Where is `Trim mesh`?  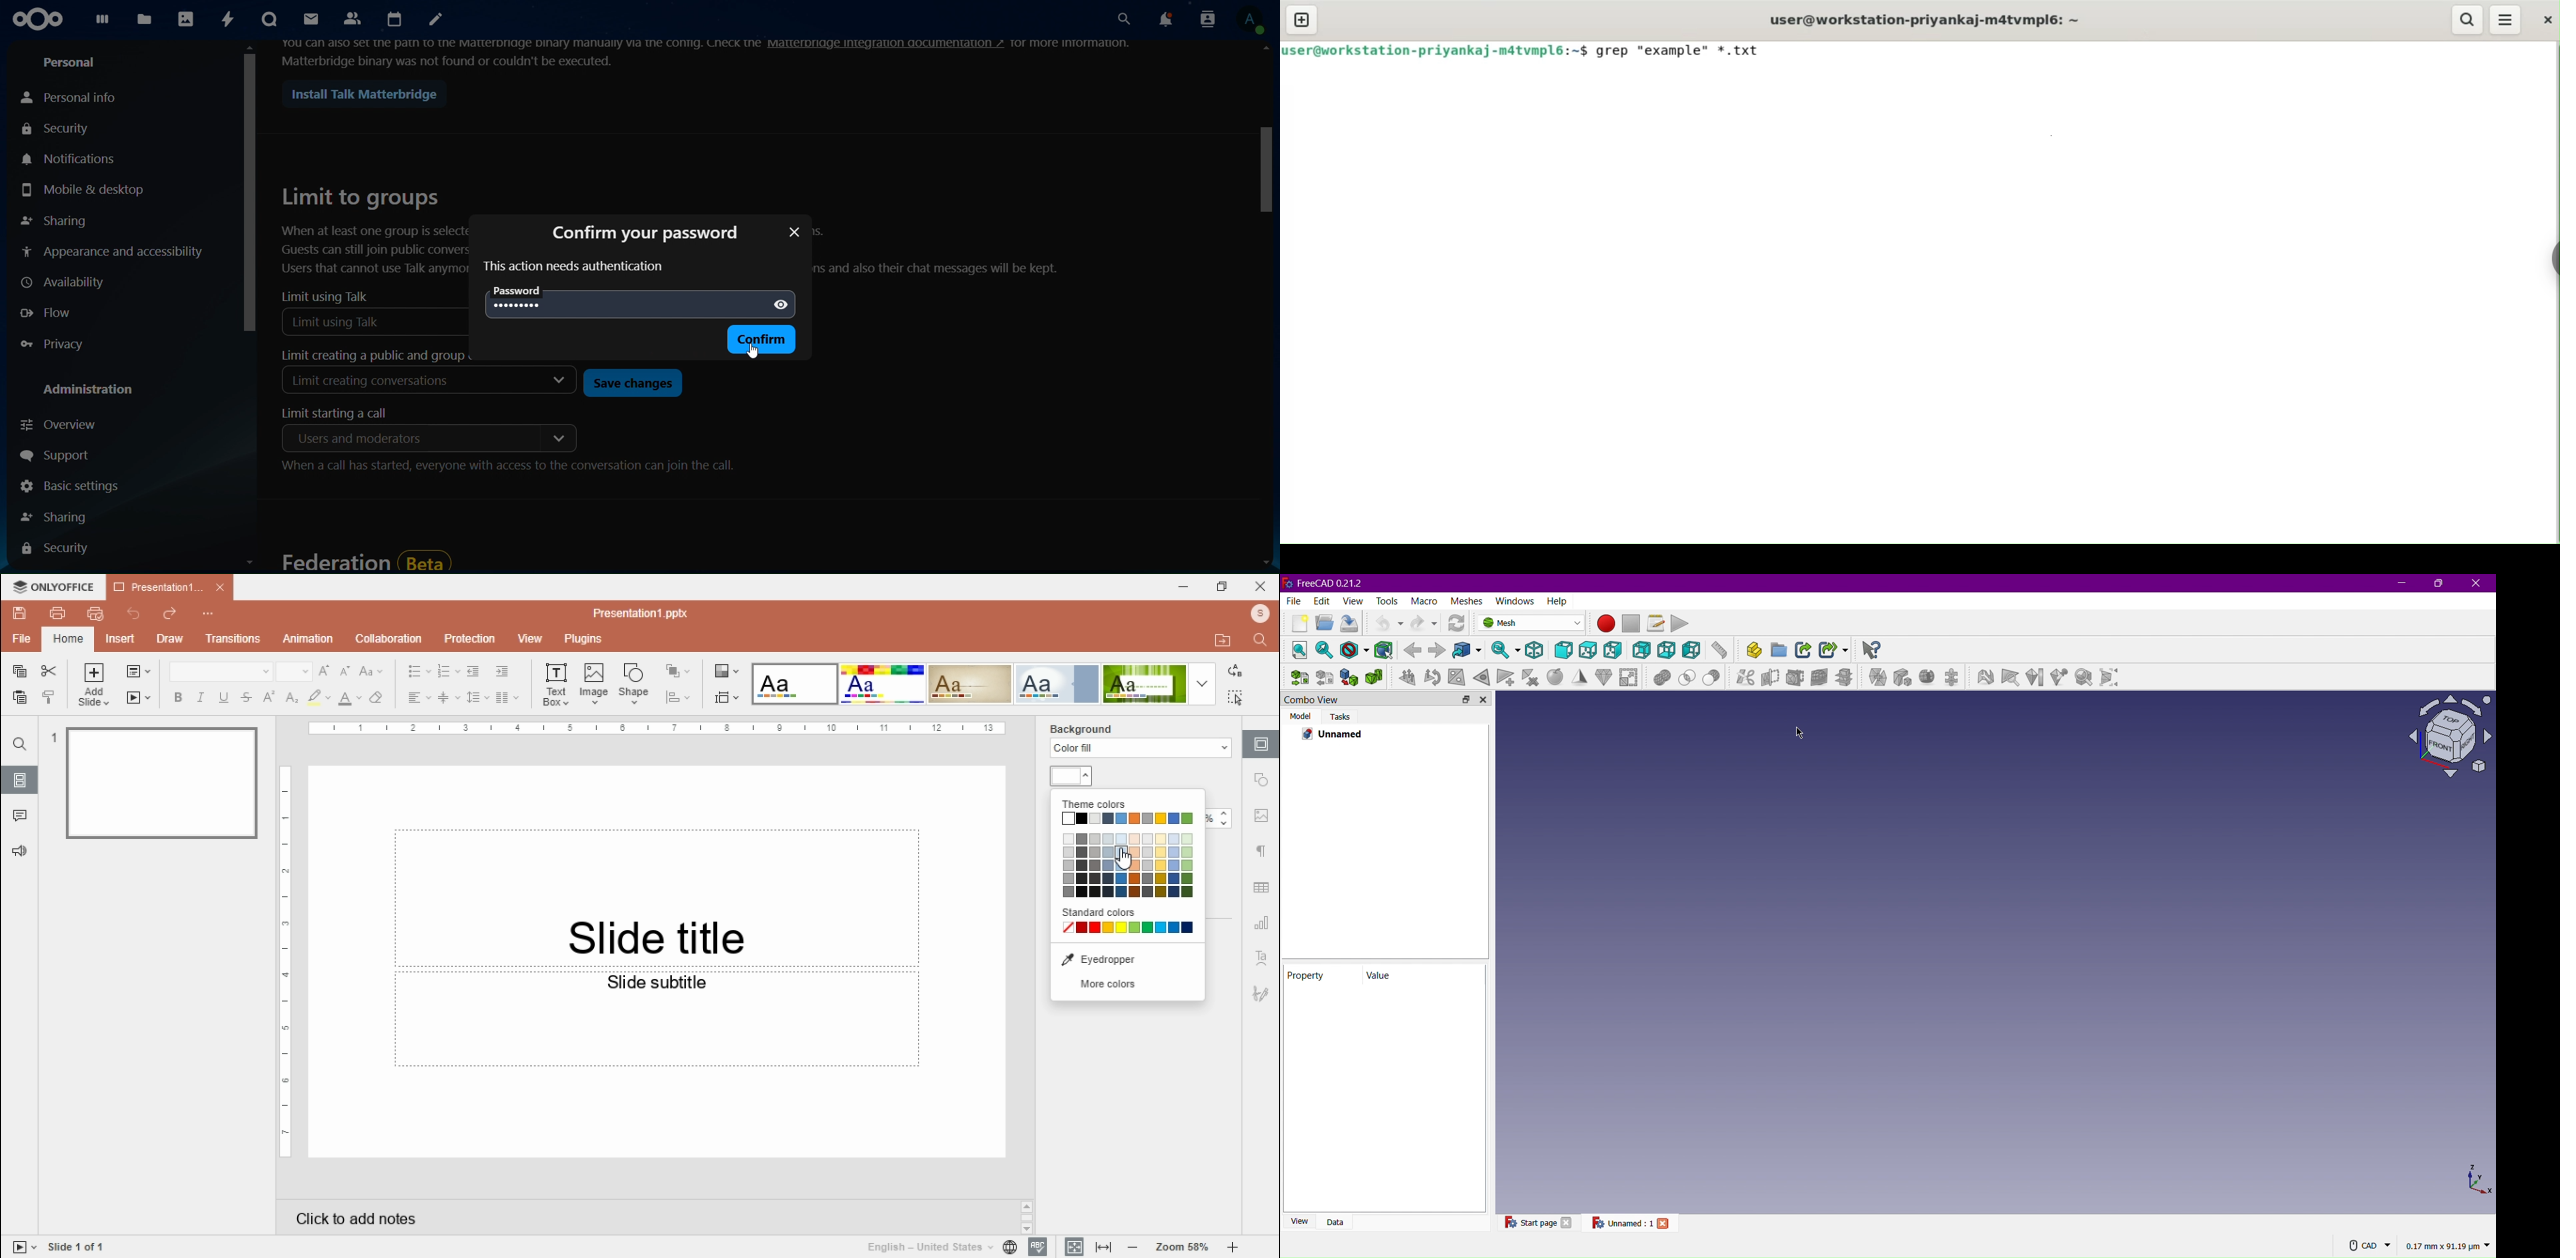 Trim mesh is located at coordinates (1770, 677).